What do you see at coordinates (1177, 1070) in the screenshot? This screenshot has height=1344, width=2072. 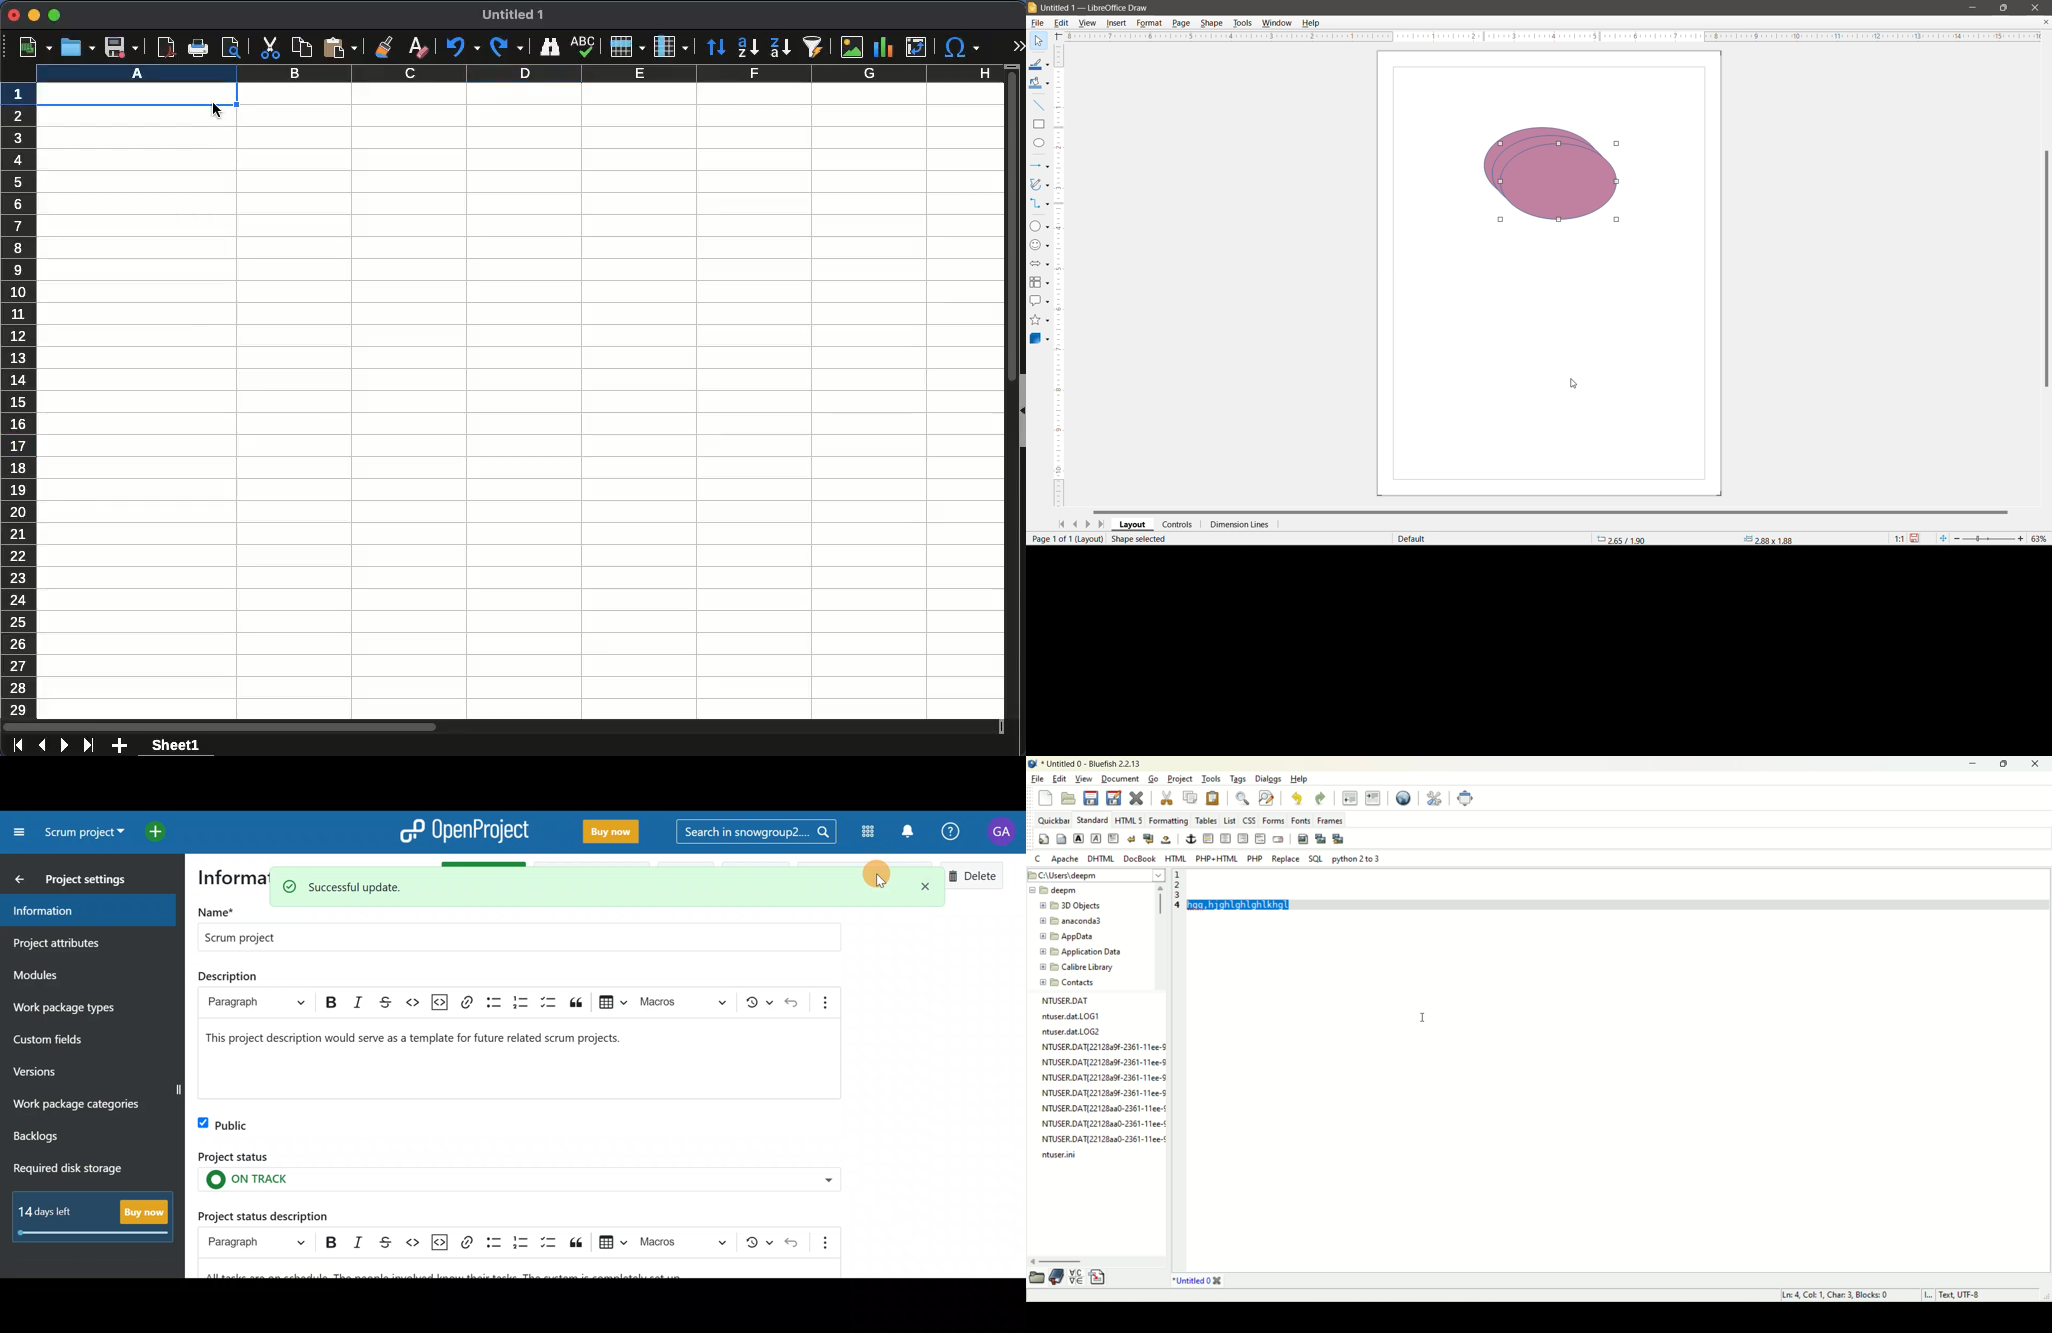 I see `line number` at bounding box center [1177, 1070].